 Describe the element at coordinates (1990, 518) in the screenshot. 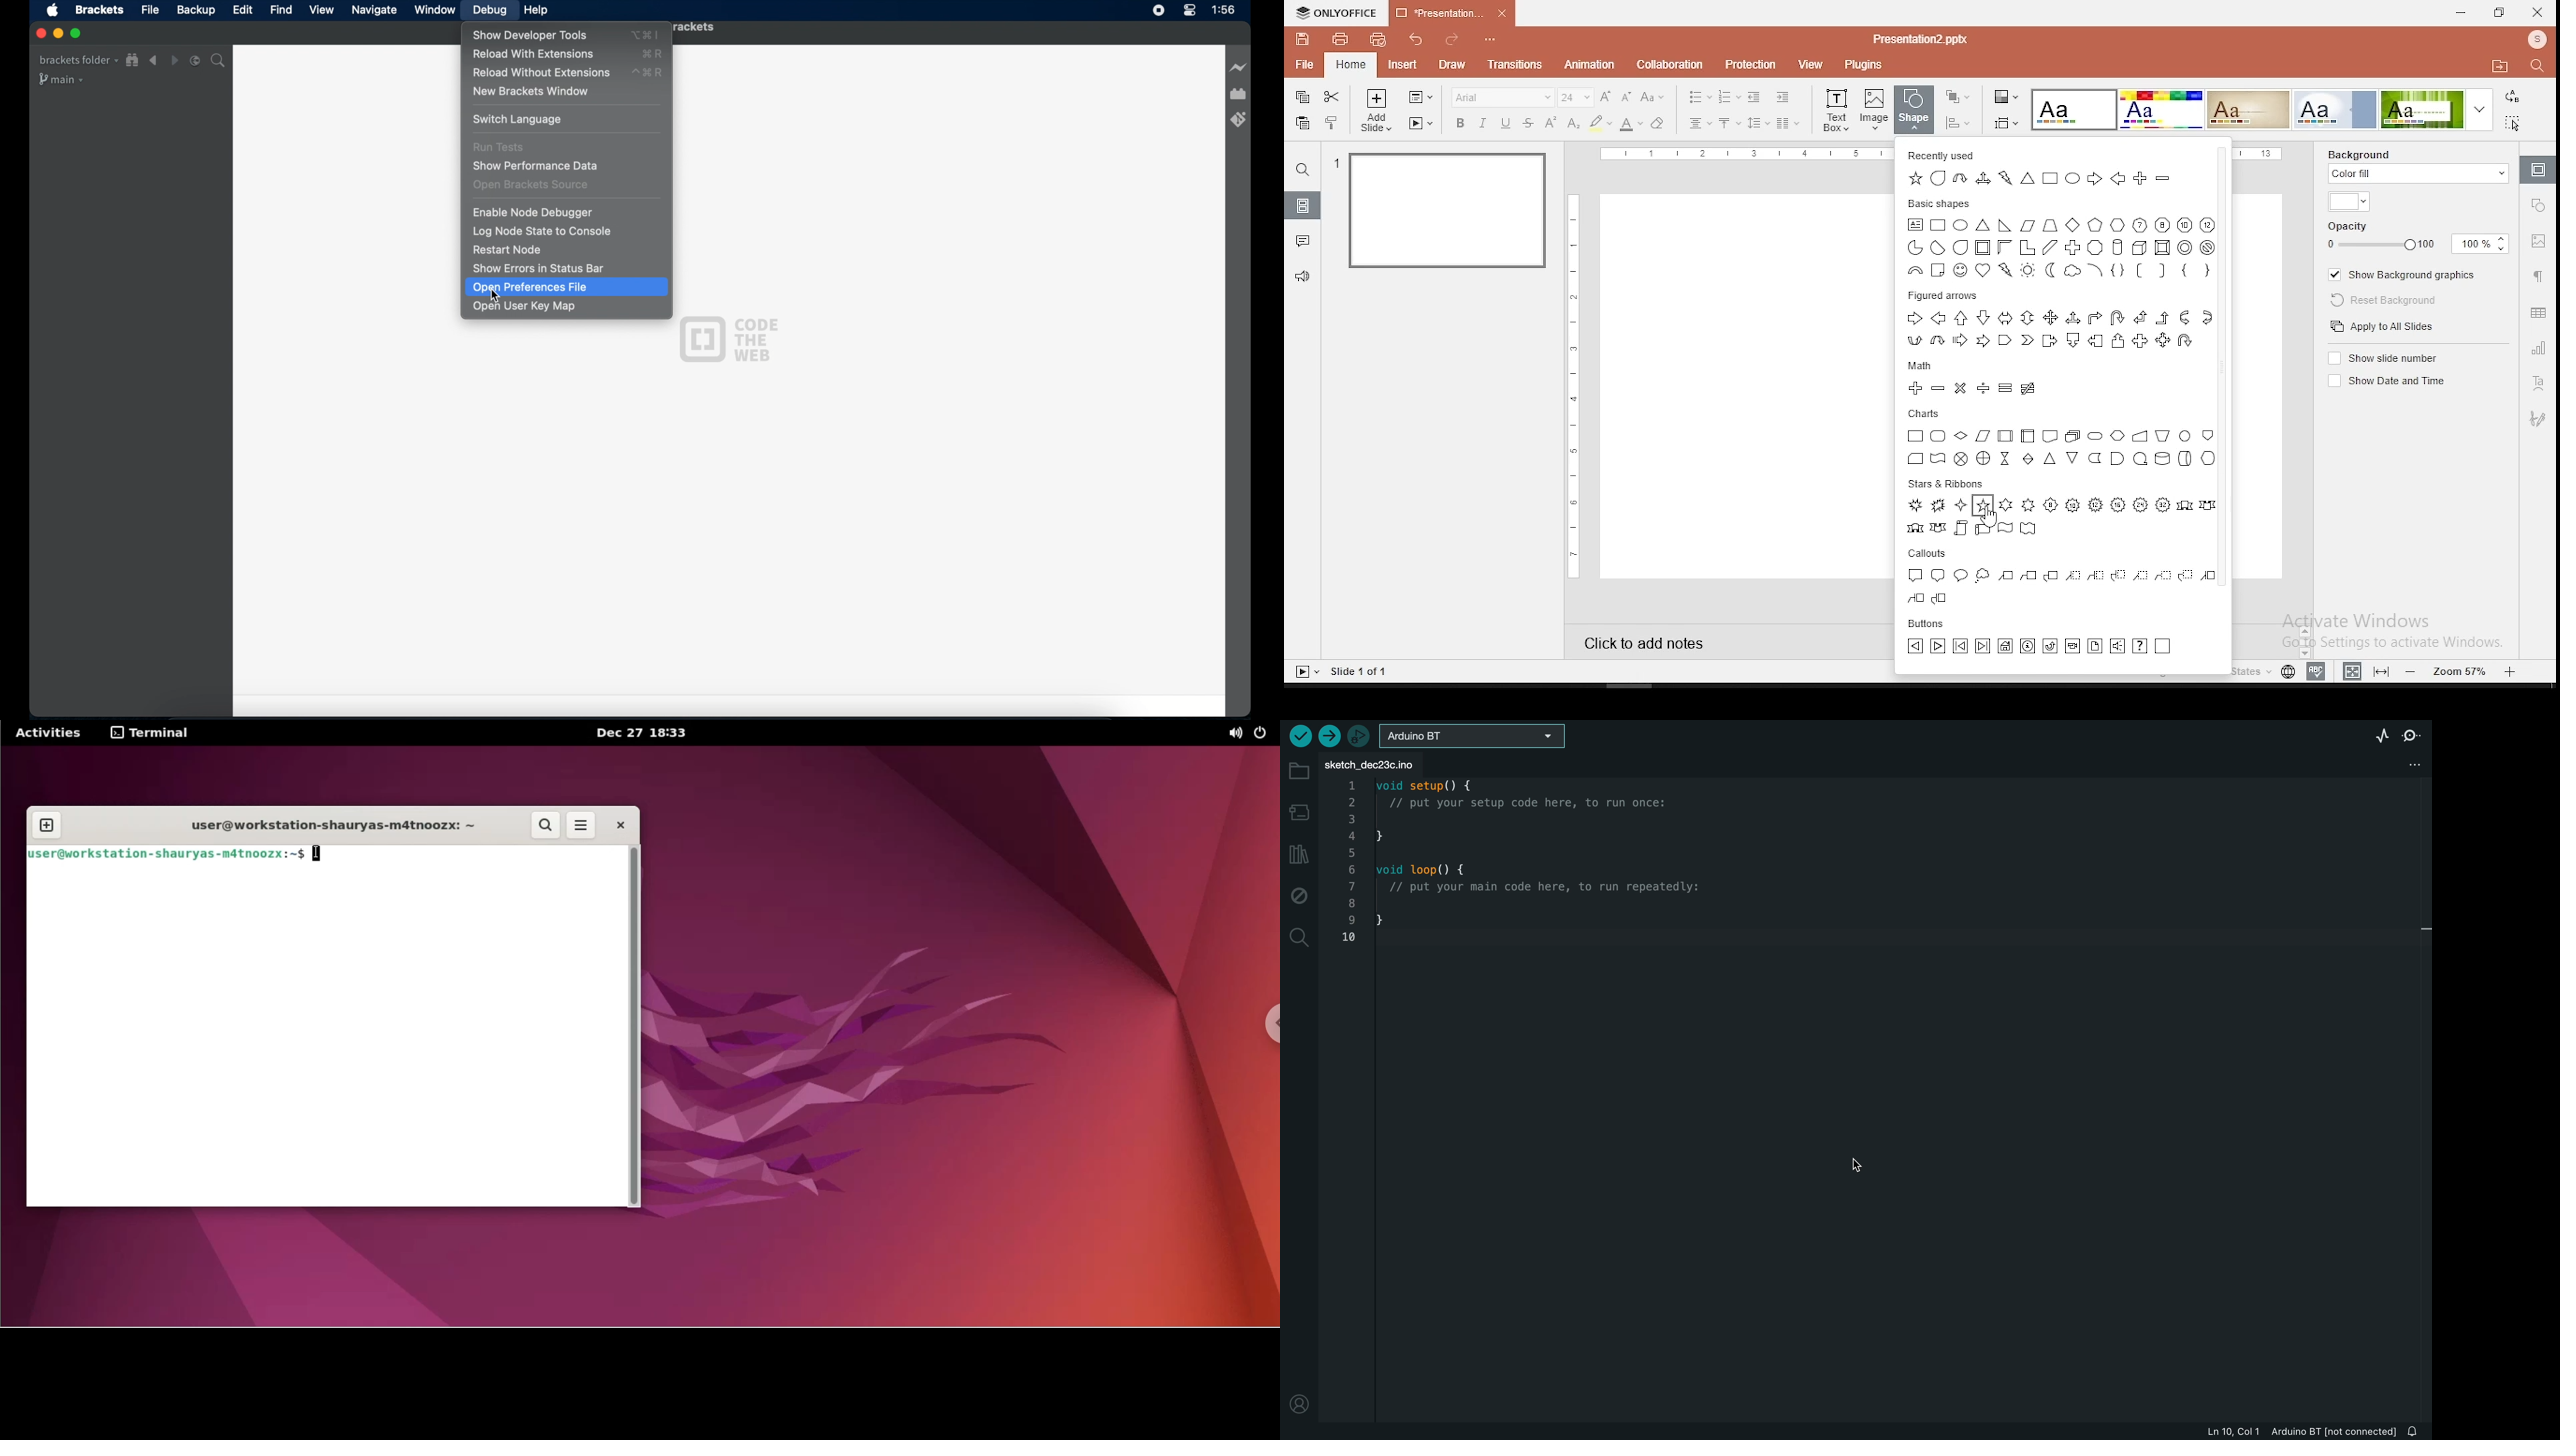

I see `mouse pointer` at that location.